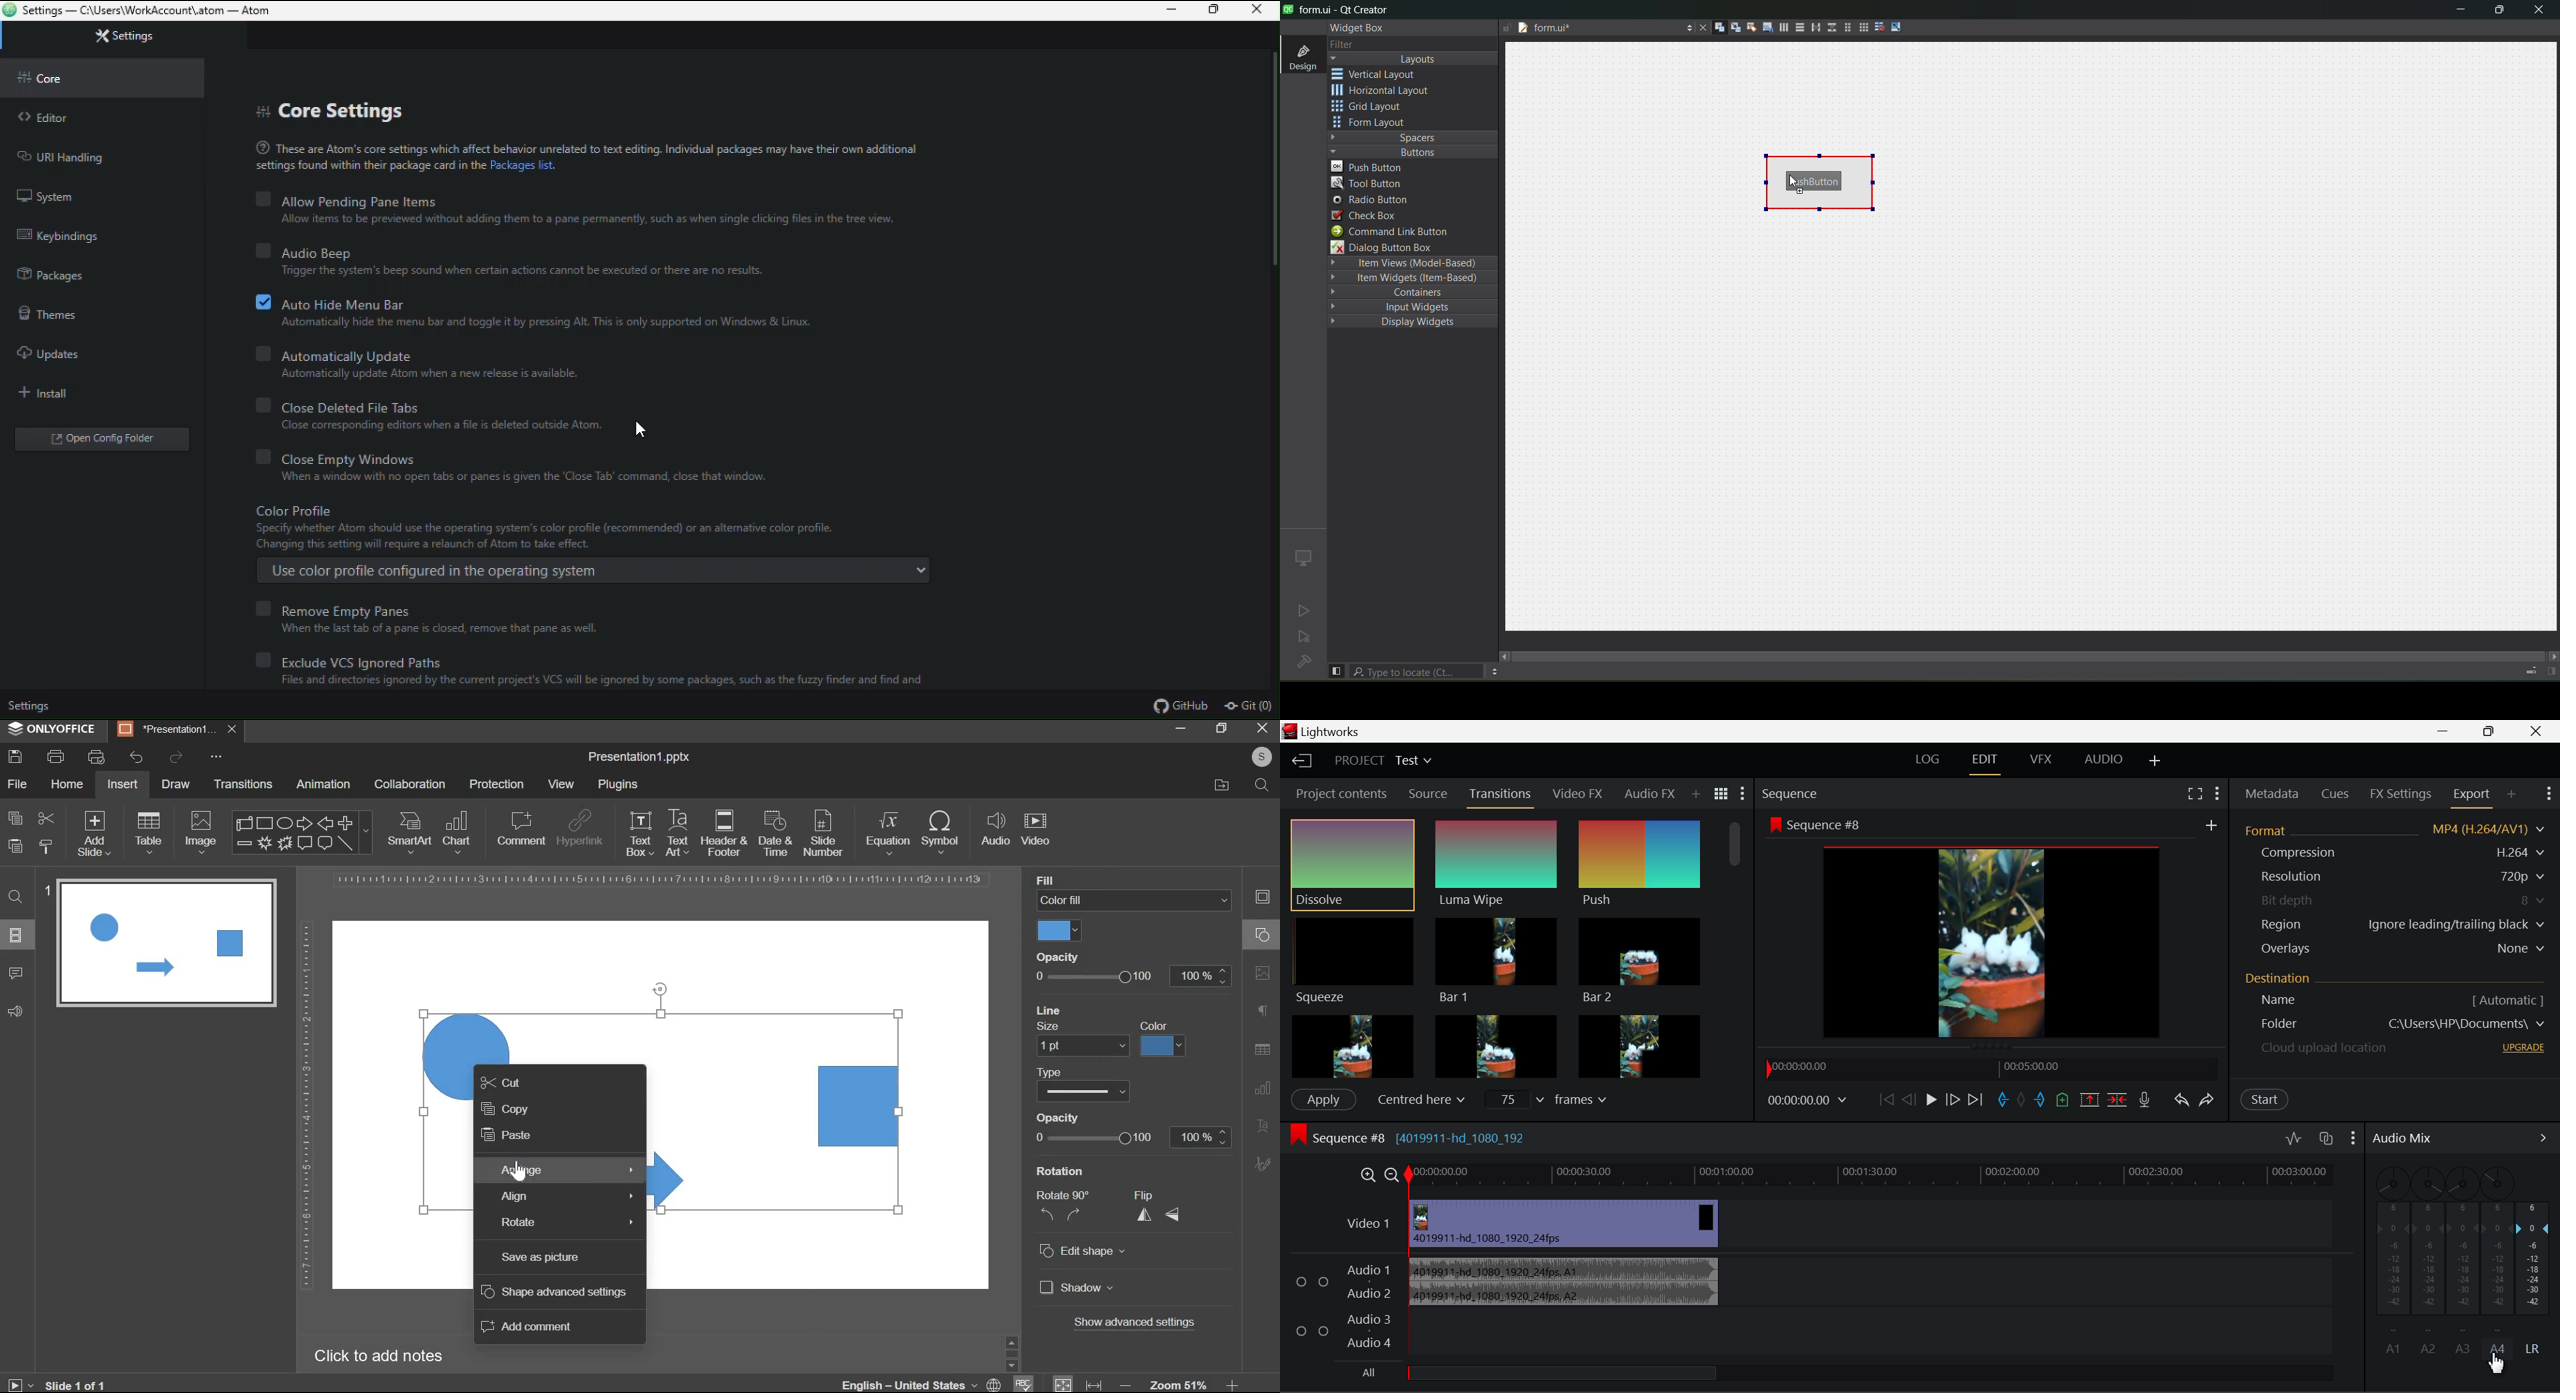 This screenshot has height=1400, width=2576. What do you see at coordinates (15, 972) in the screenshot?
I see `comment` at bounding box center [15, 972].